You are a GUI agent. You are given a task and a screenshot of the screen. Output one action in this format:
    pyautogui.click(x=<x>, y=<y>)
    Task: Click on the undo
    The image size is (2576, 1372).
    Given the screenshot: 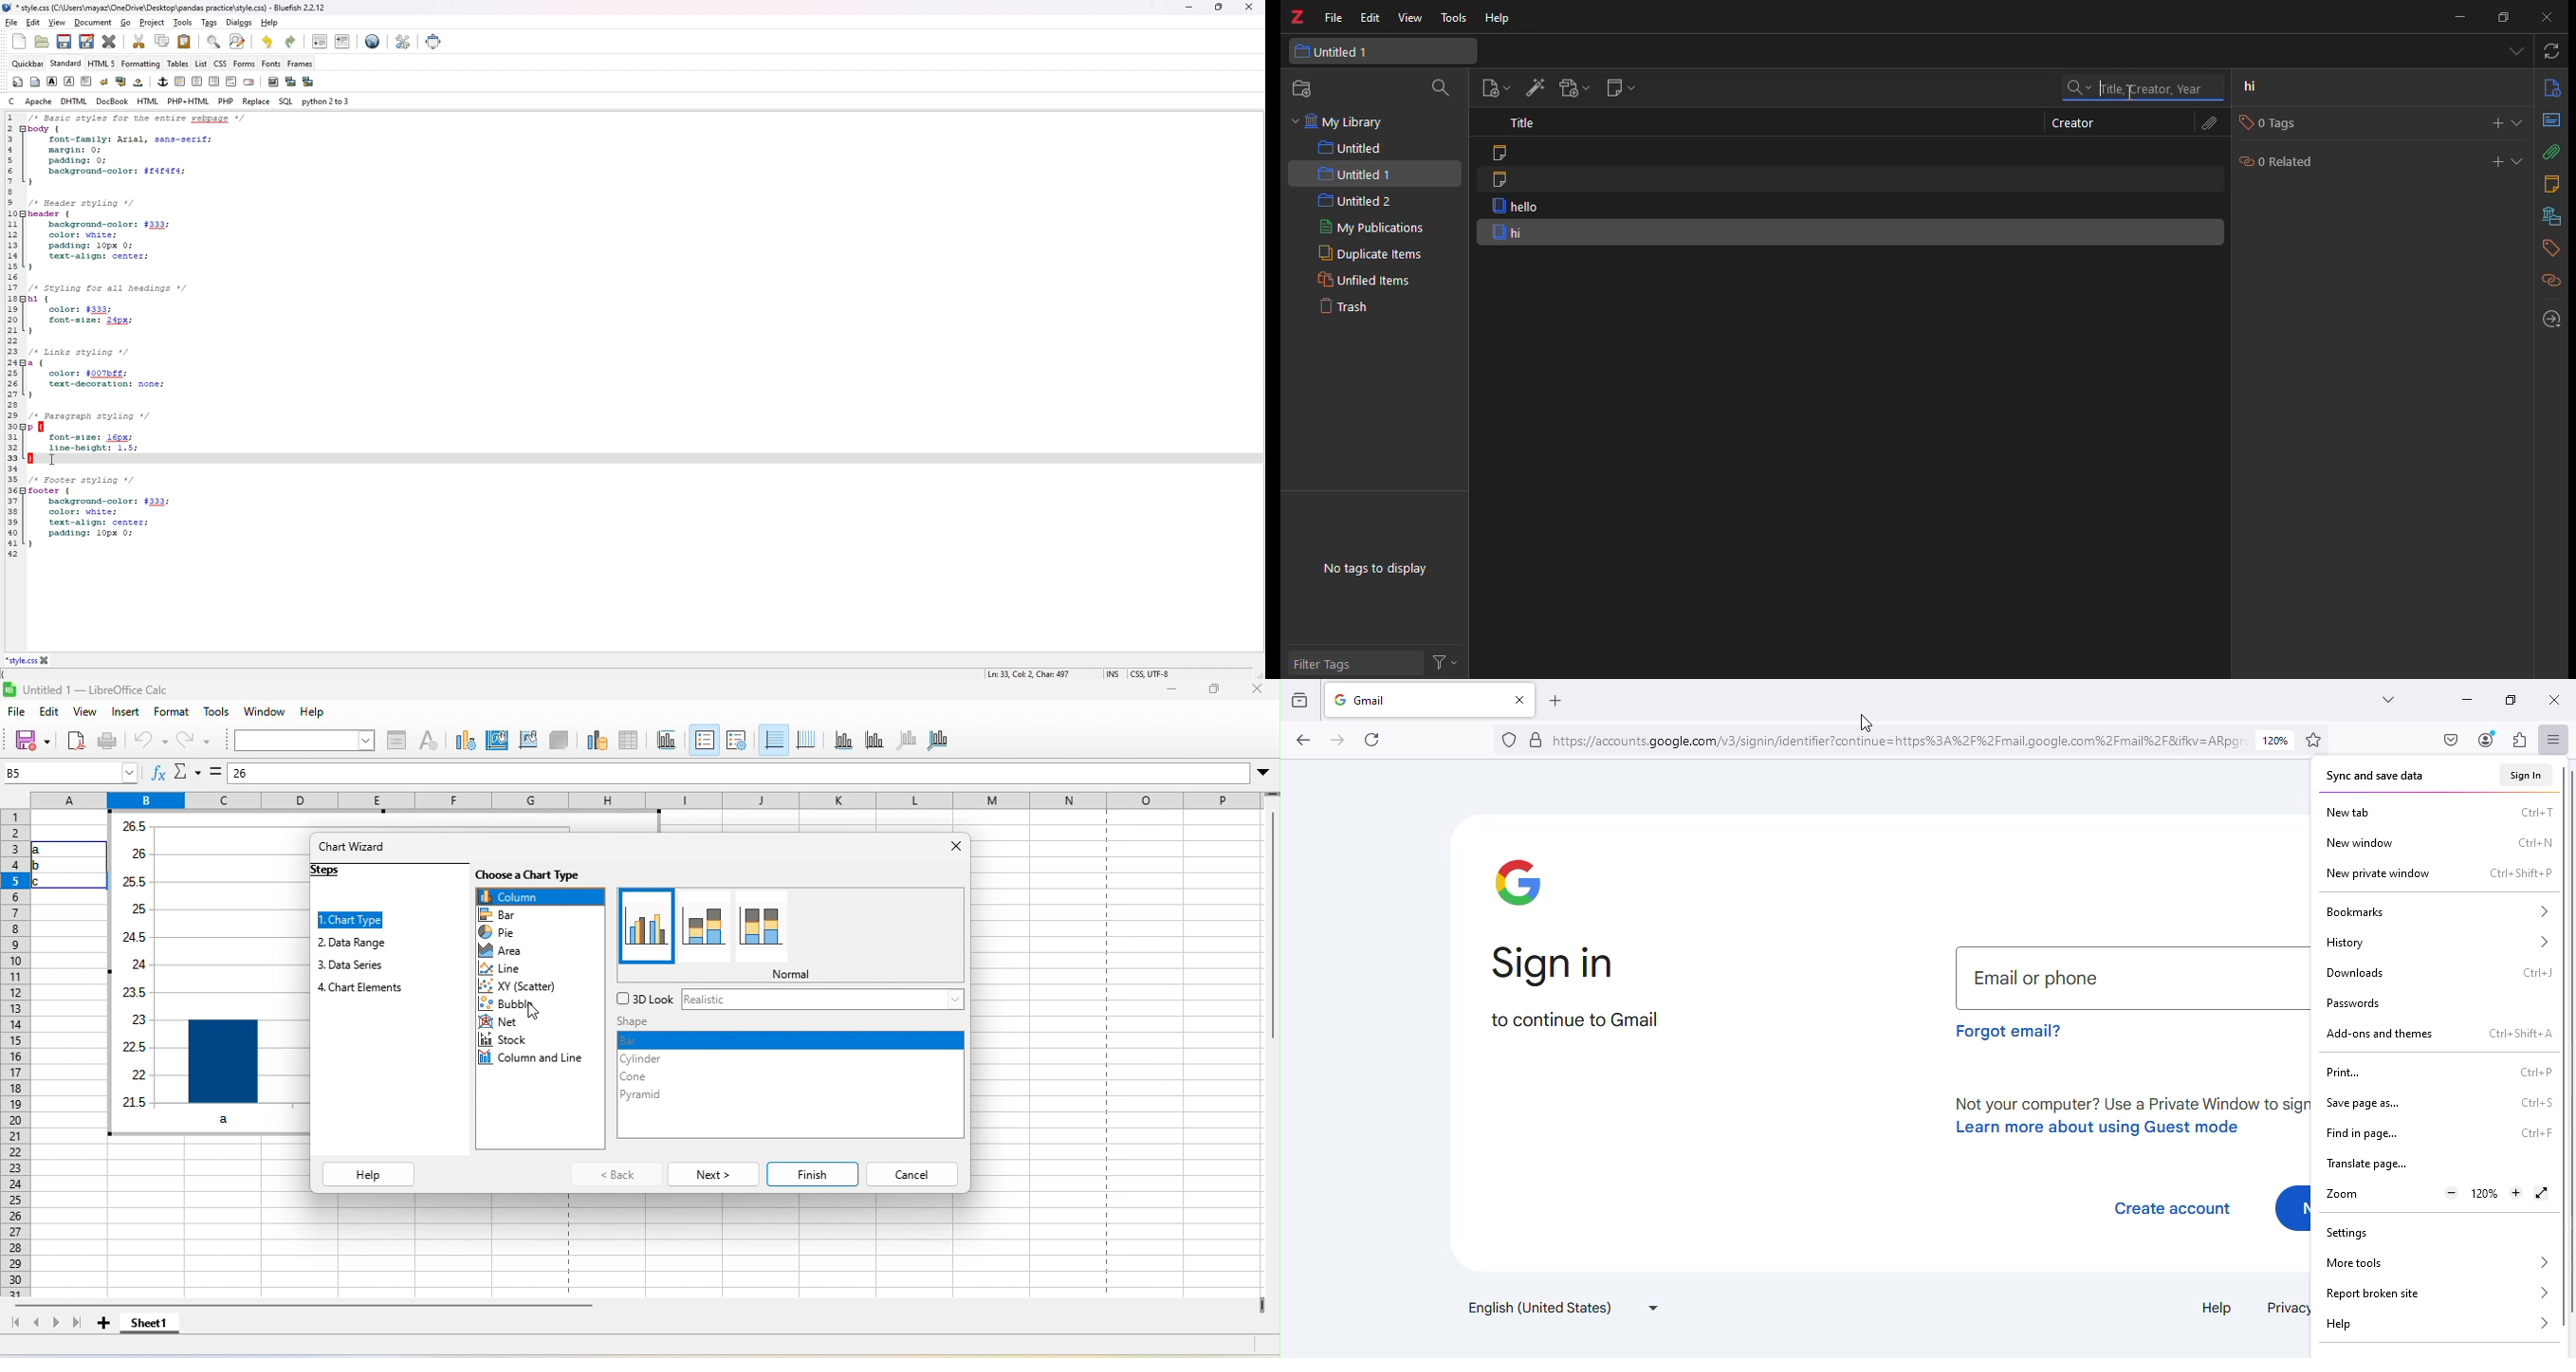 What is the action you would take?
    pyautogui.click(x=268, y=42)
    